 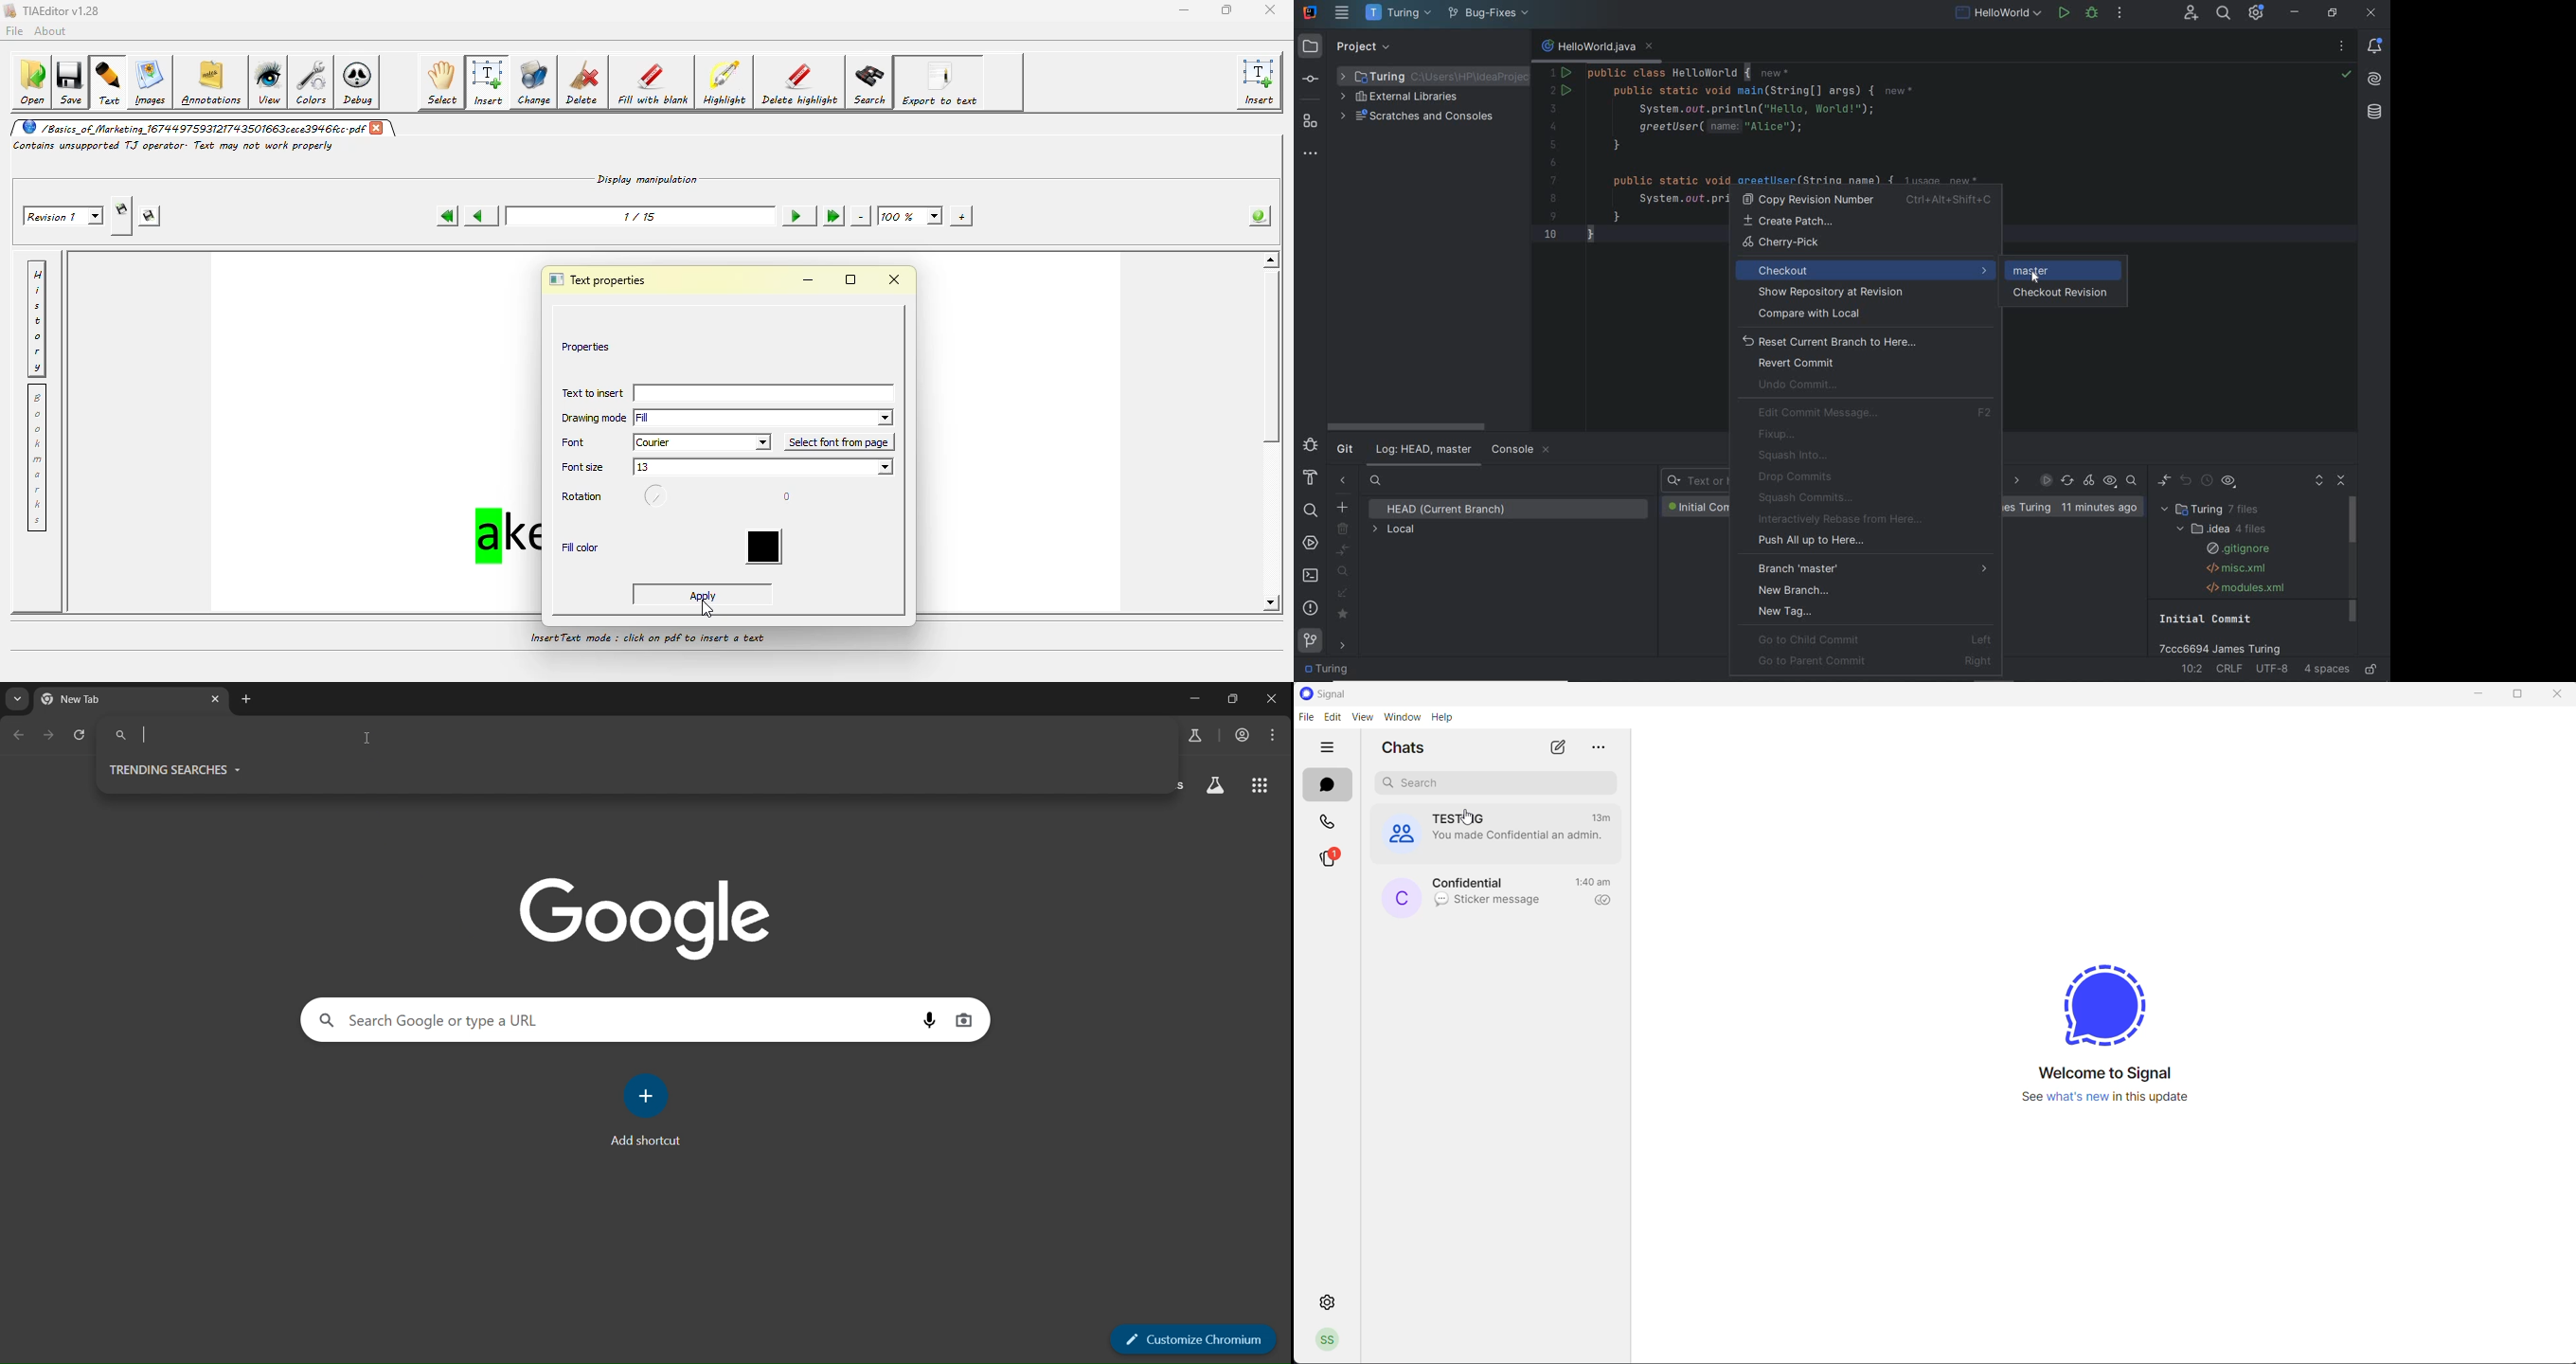 What do you see at coordinates (1786, 610) in the screenshot?
I see `new tag` at bounding box center [1786, 610].